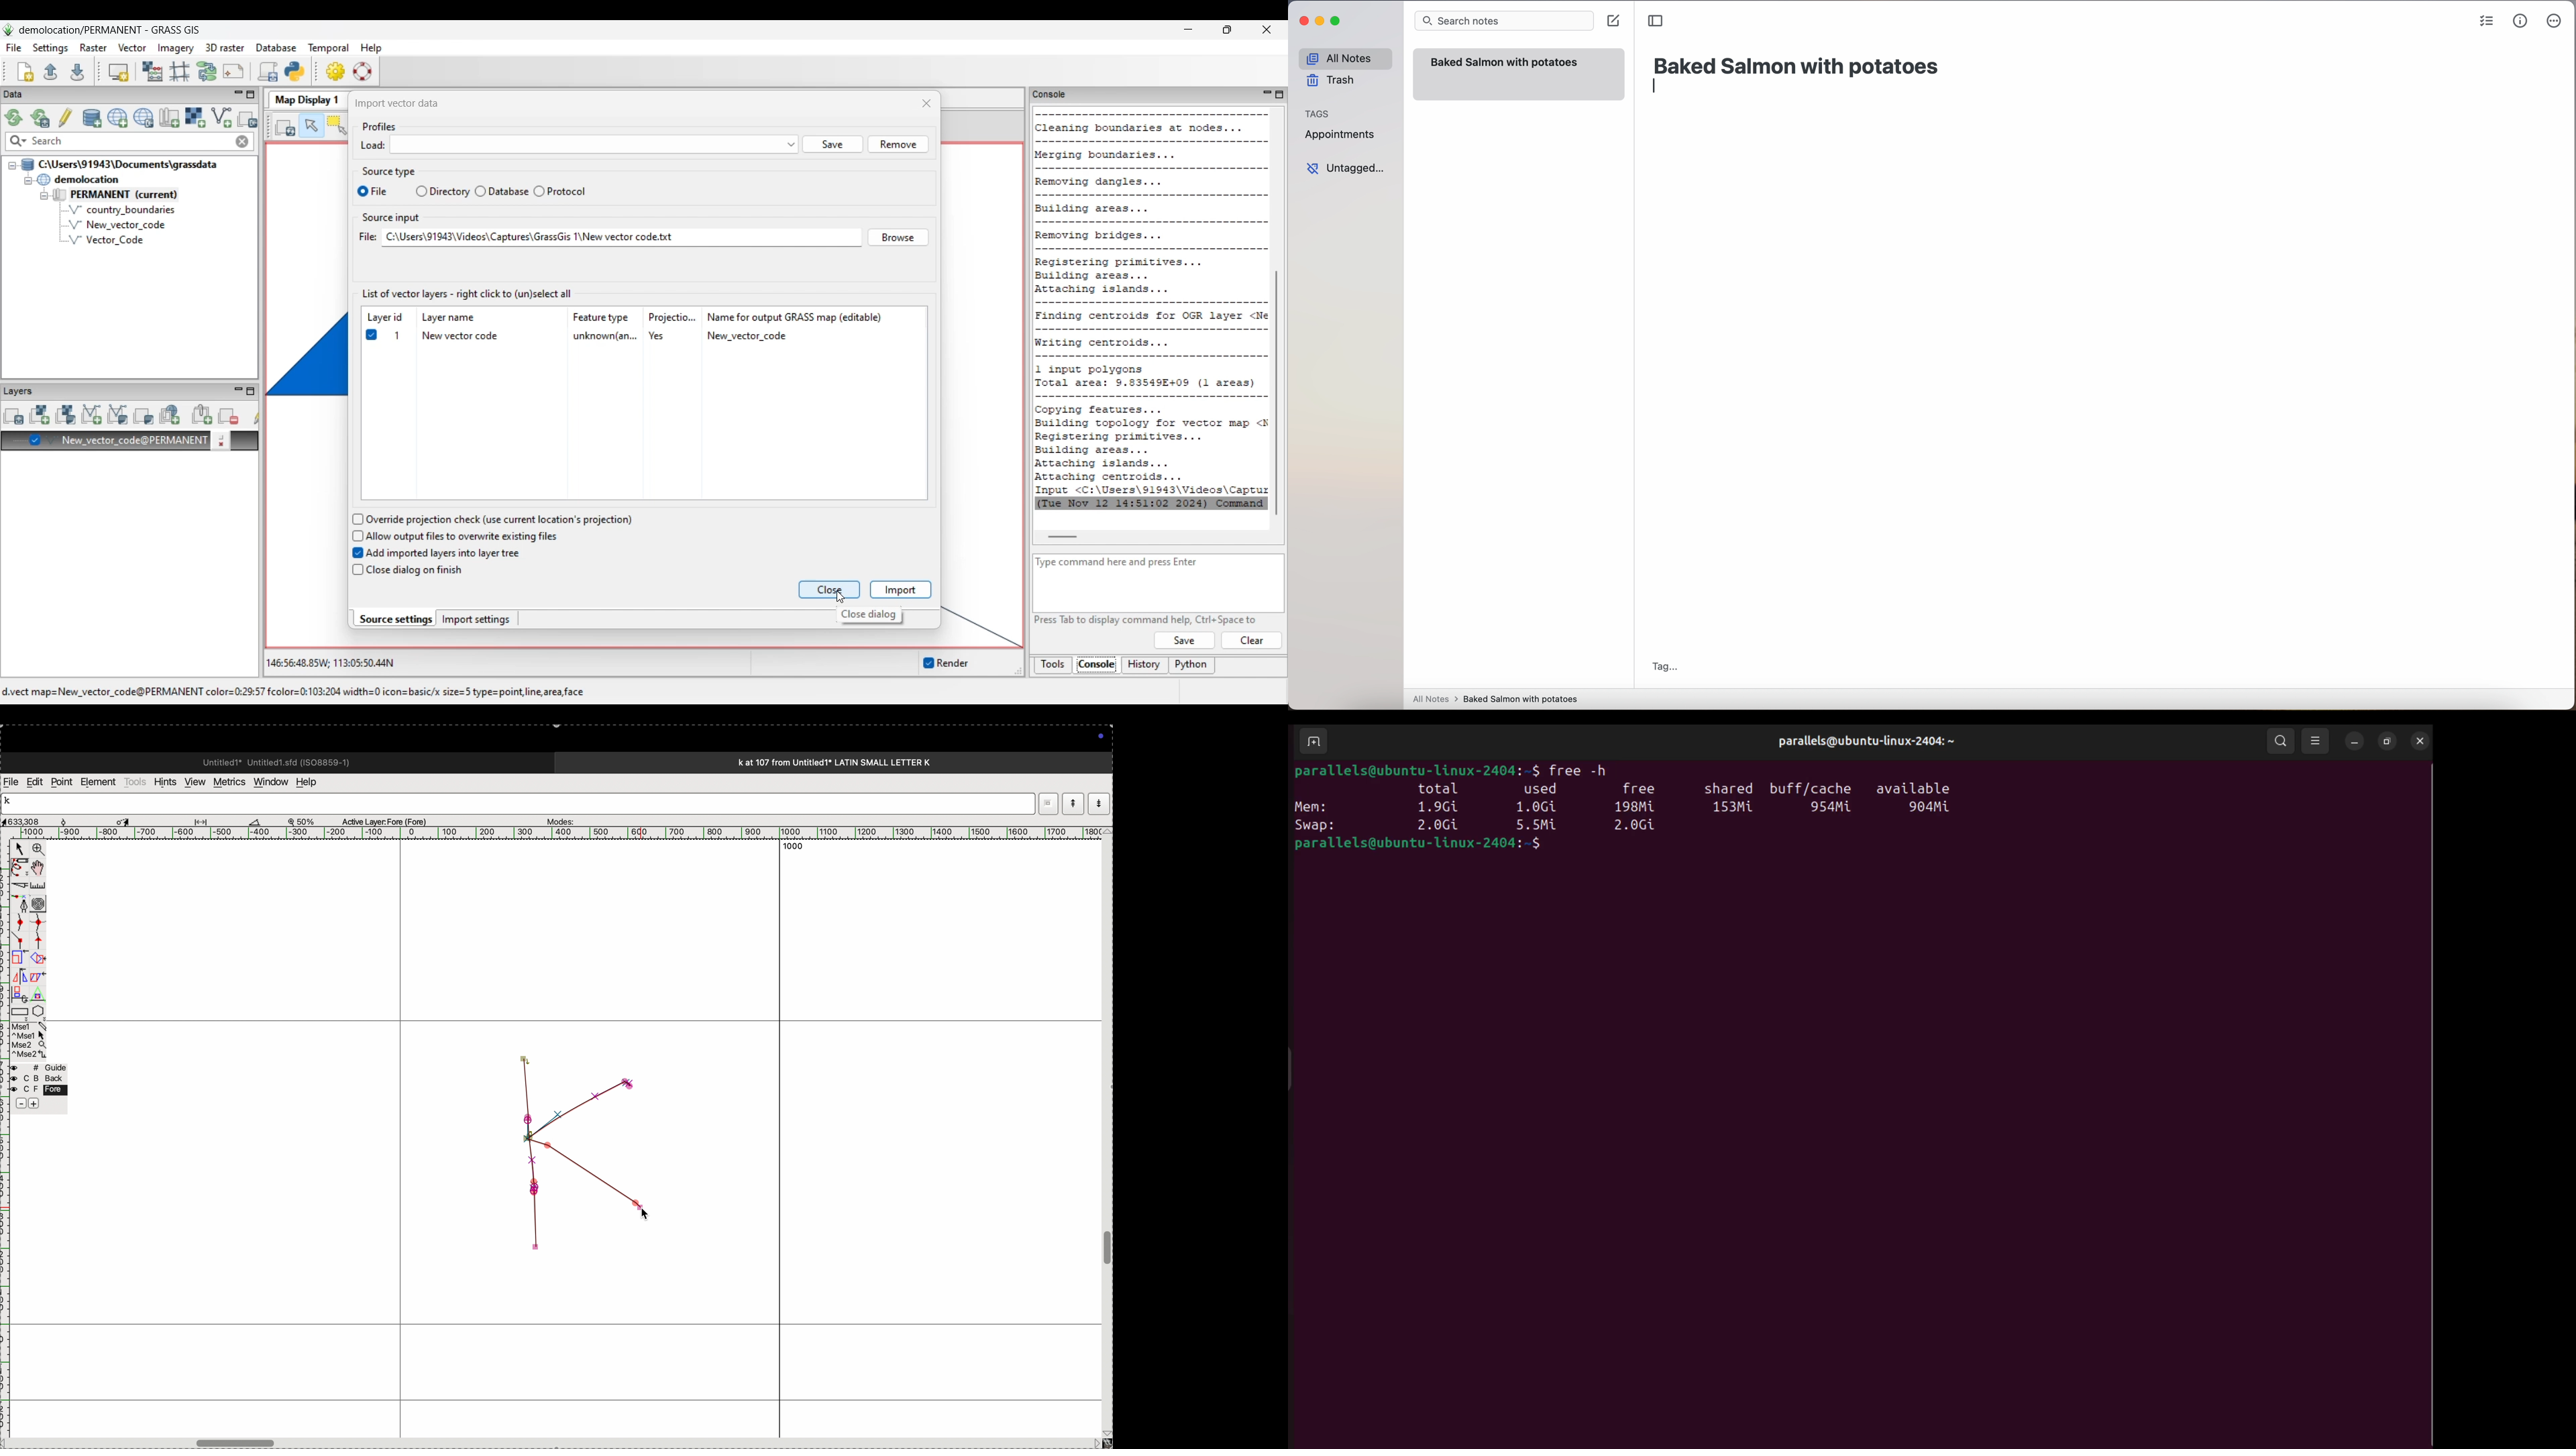 This screenshot has height=1456, width=2576. What do you see at coordinates (11, 782) in the screenshot?
I see `file` at bounding box center [11, 782].